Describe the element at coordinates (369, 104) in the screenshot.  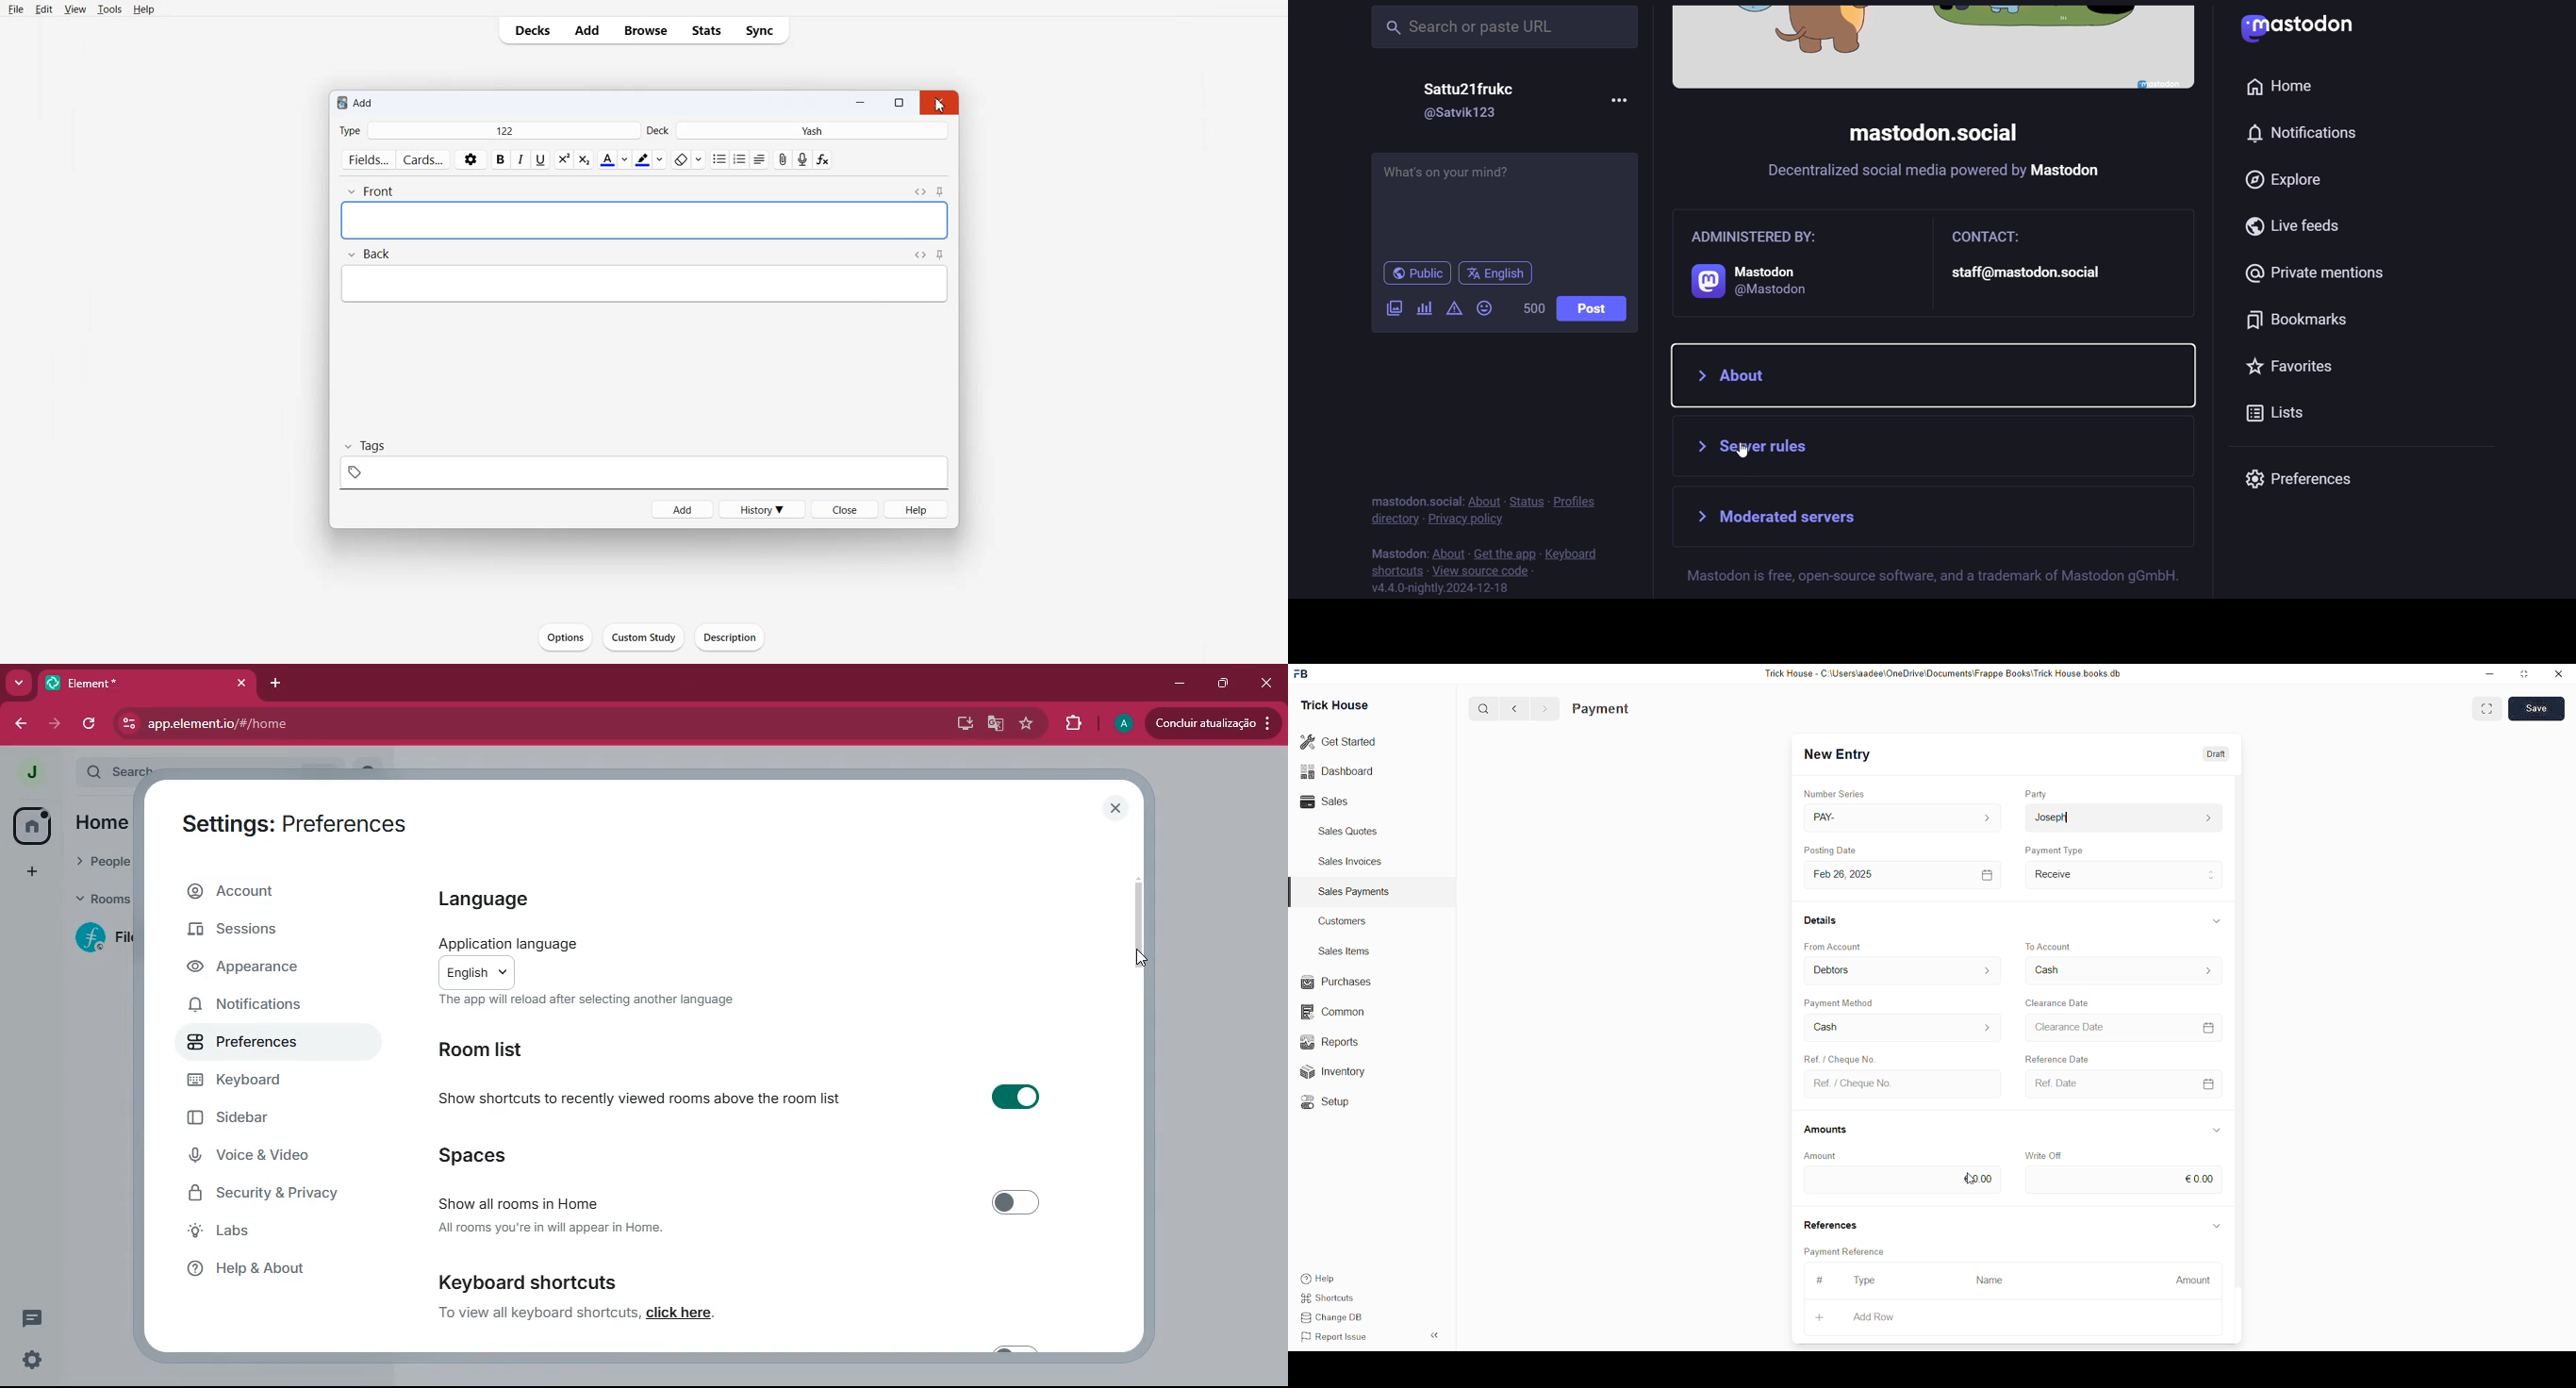
I see `Add` at that location.